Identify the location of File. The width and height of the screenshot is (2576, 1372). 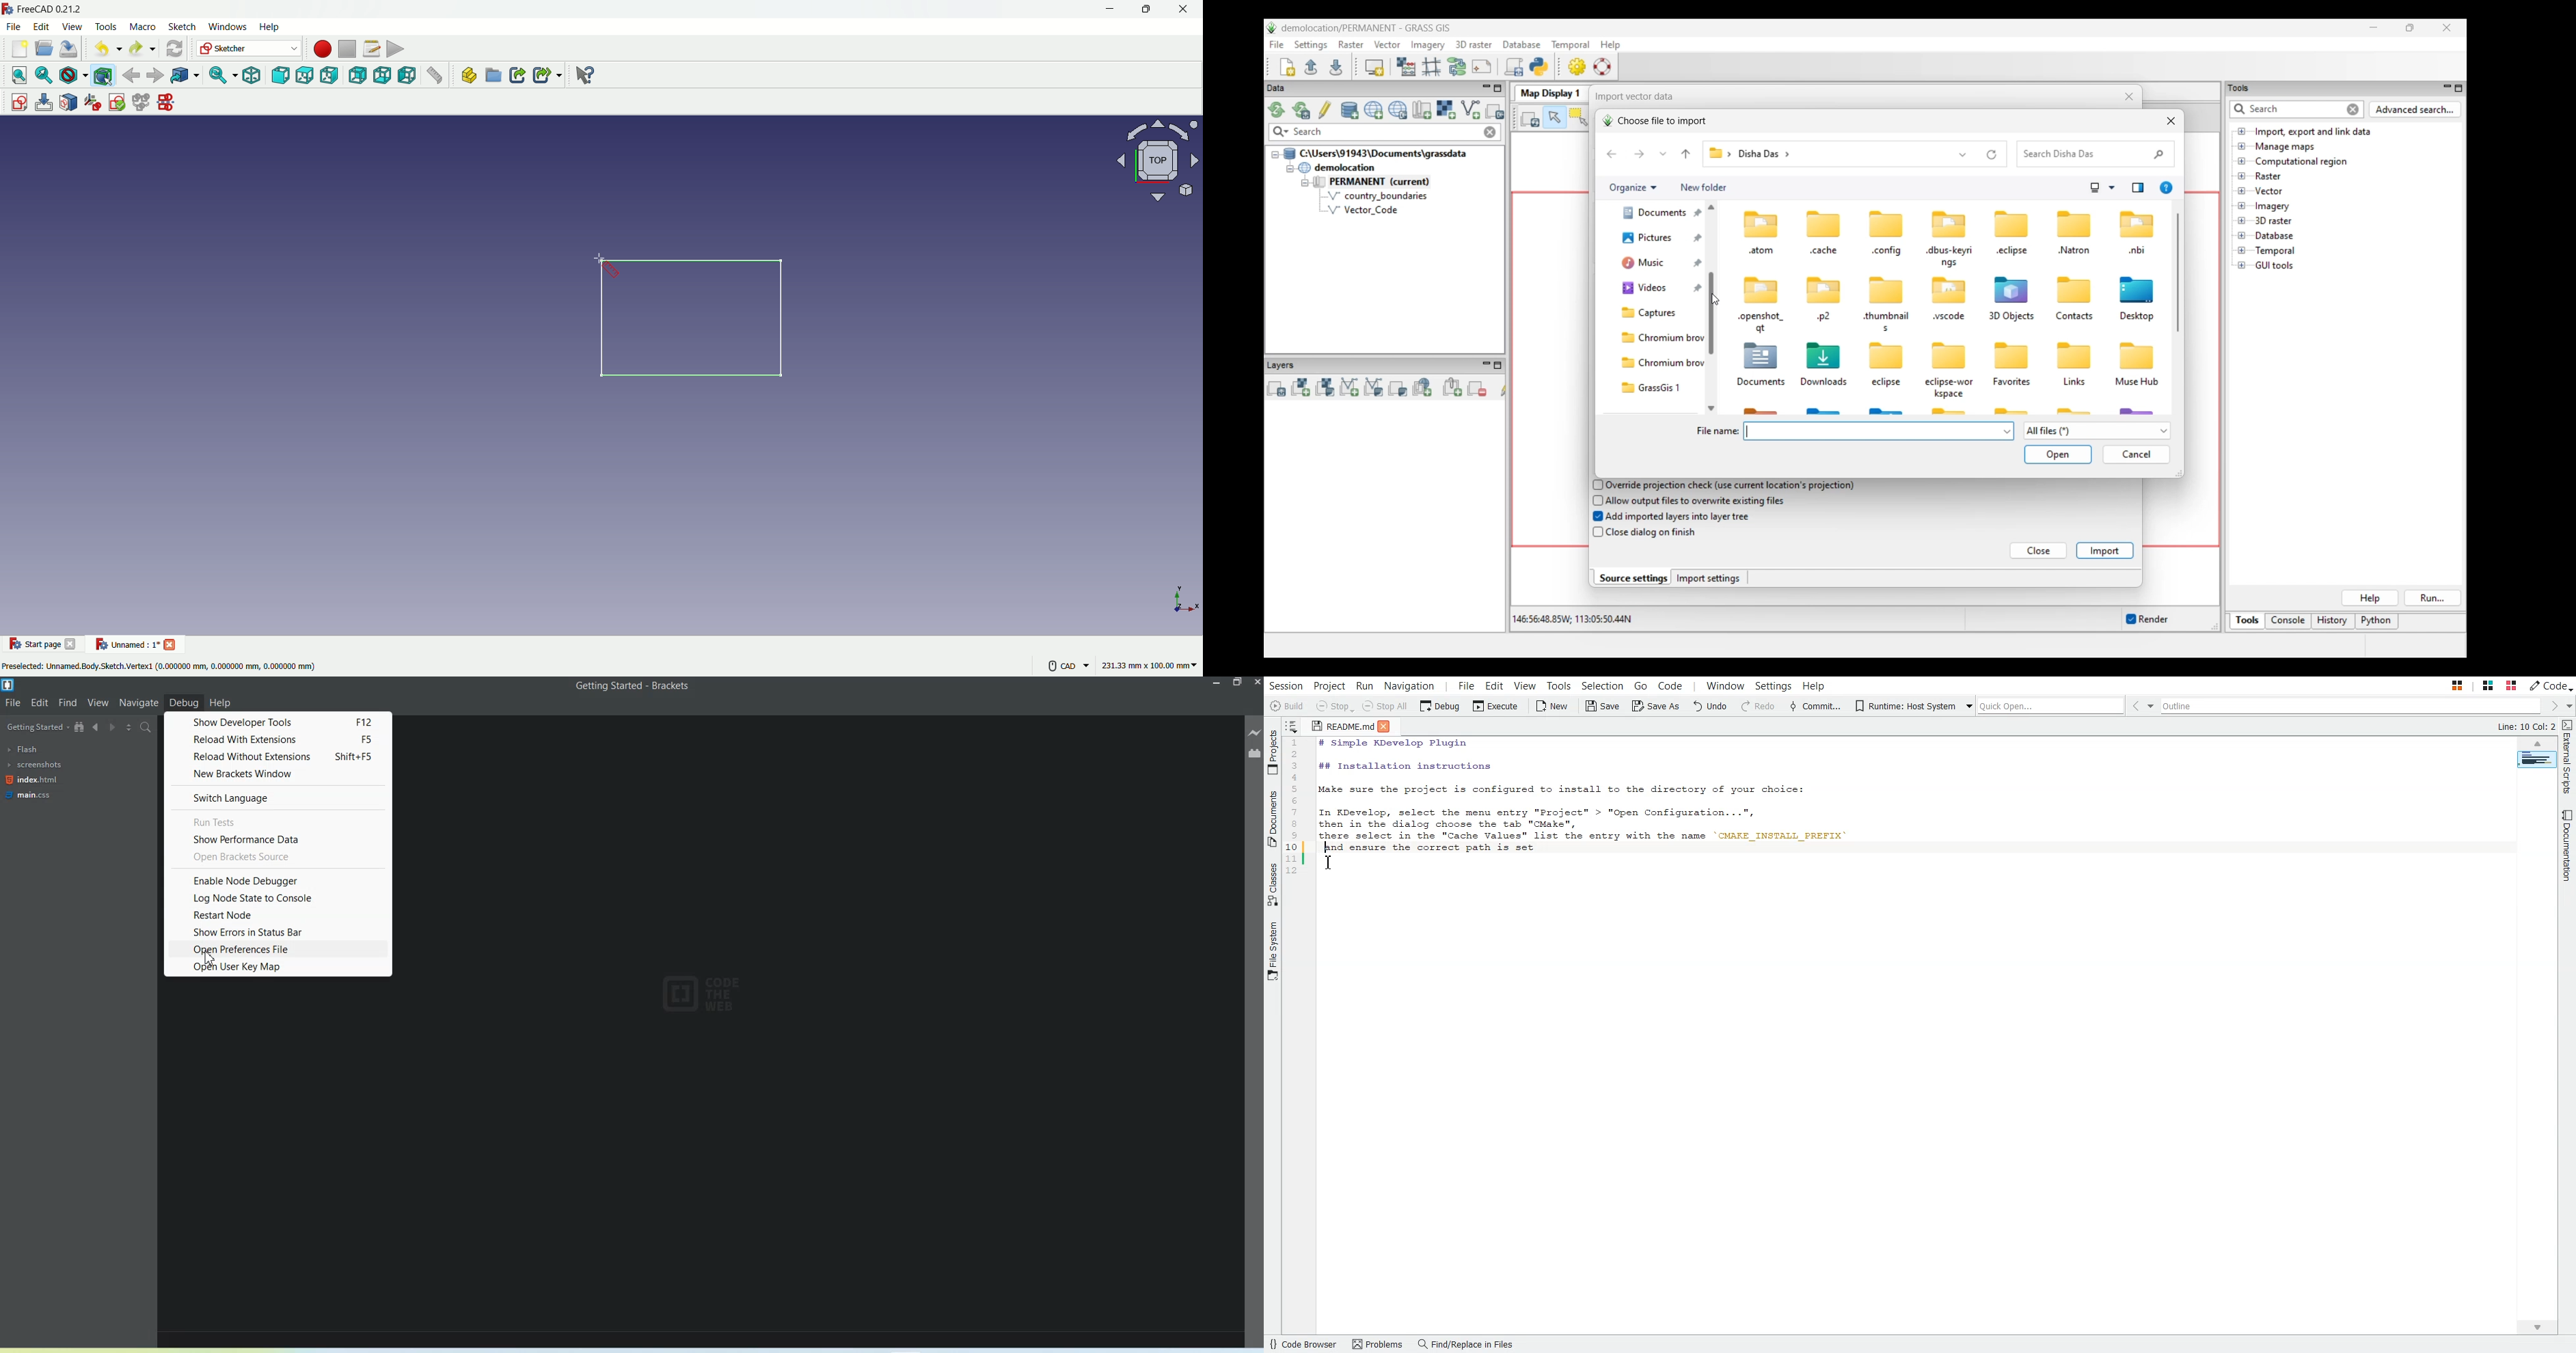
(1467, 685).